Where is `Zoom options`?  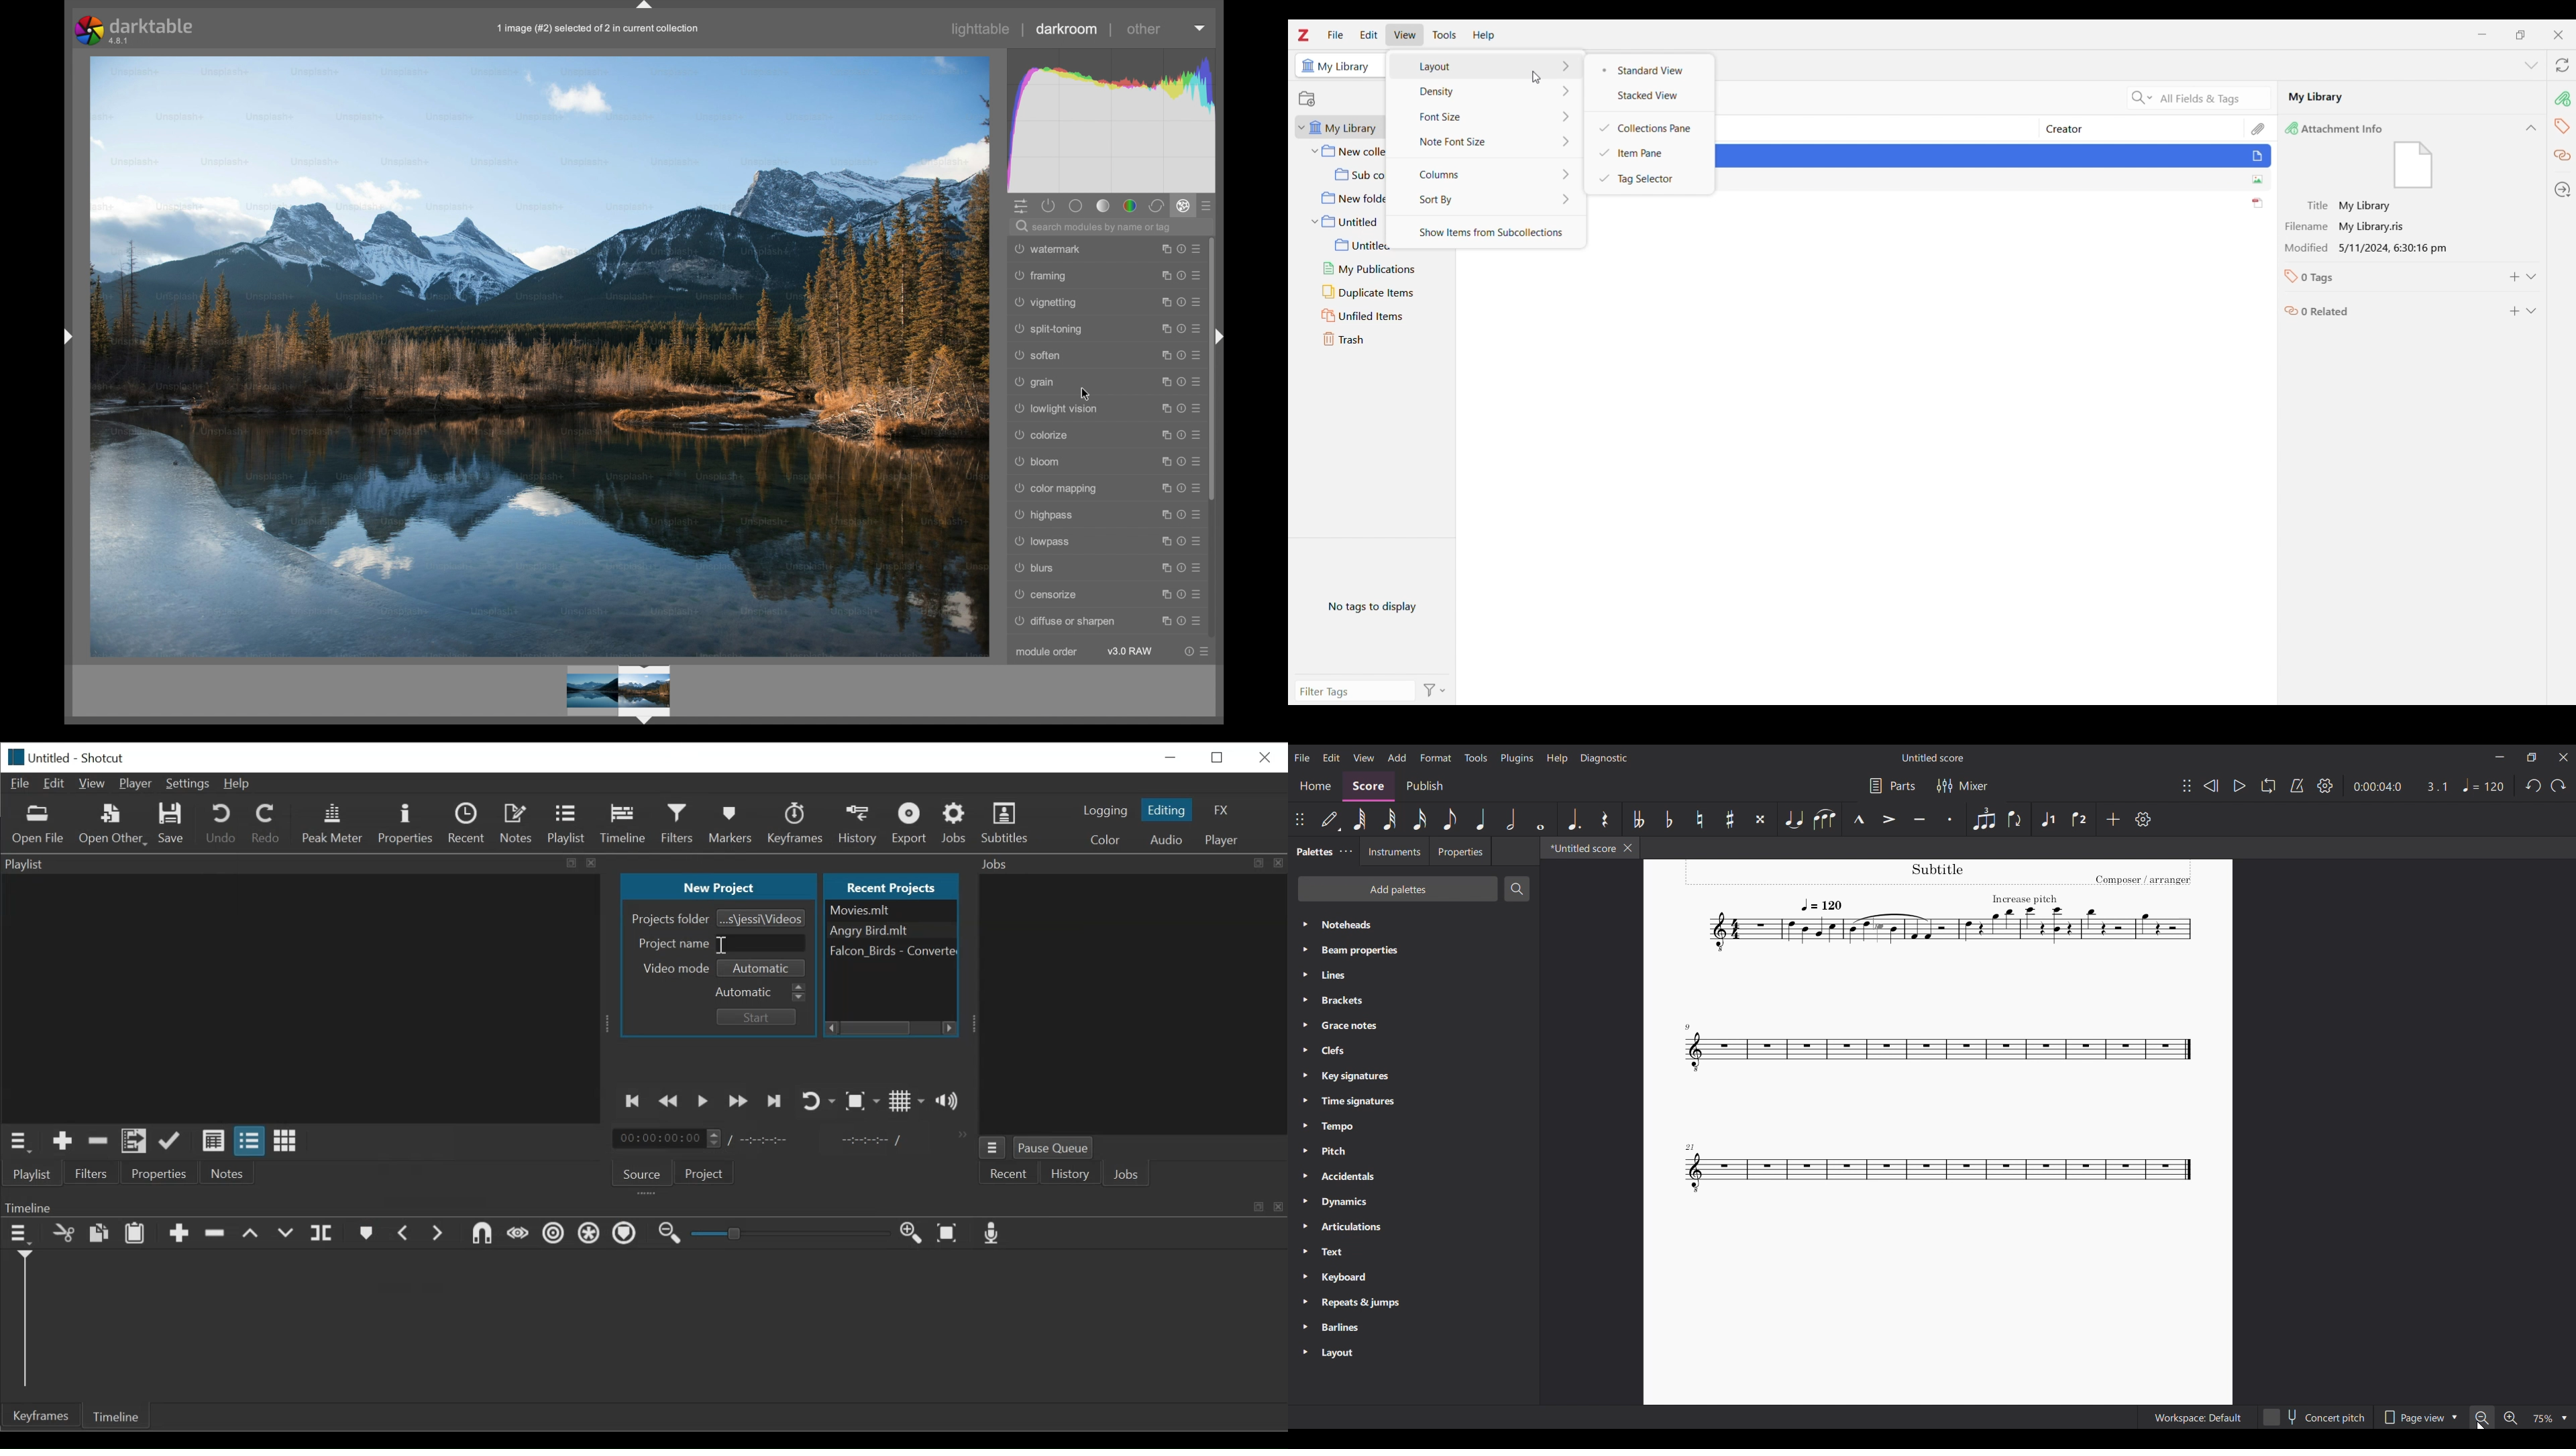
Zoom options is located at coordinates (2562, 1418).